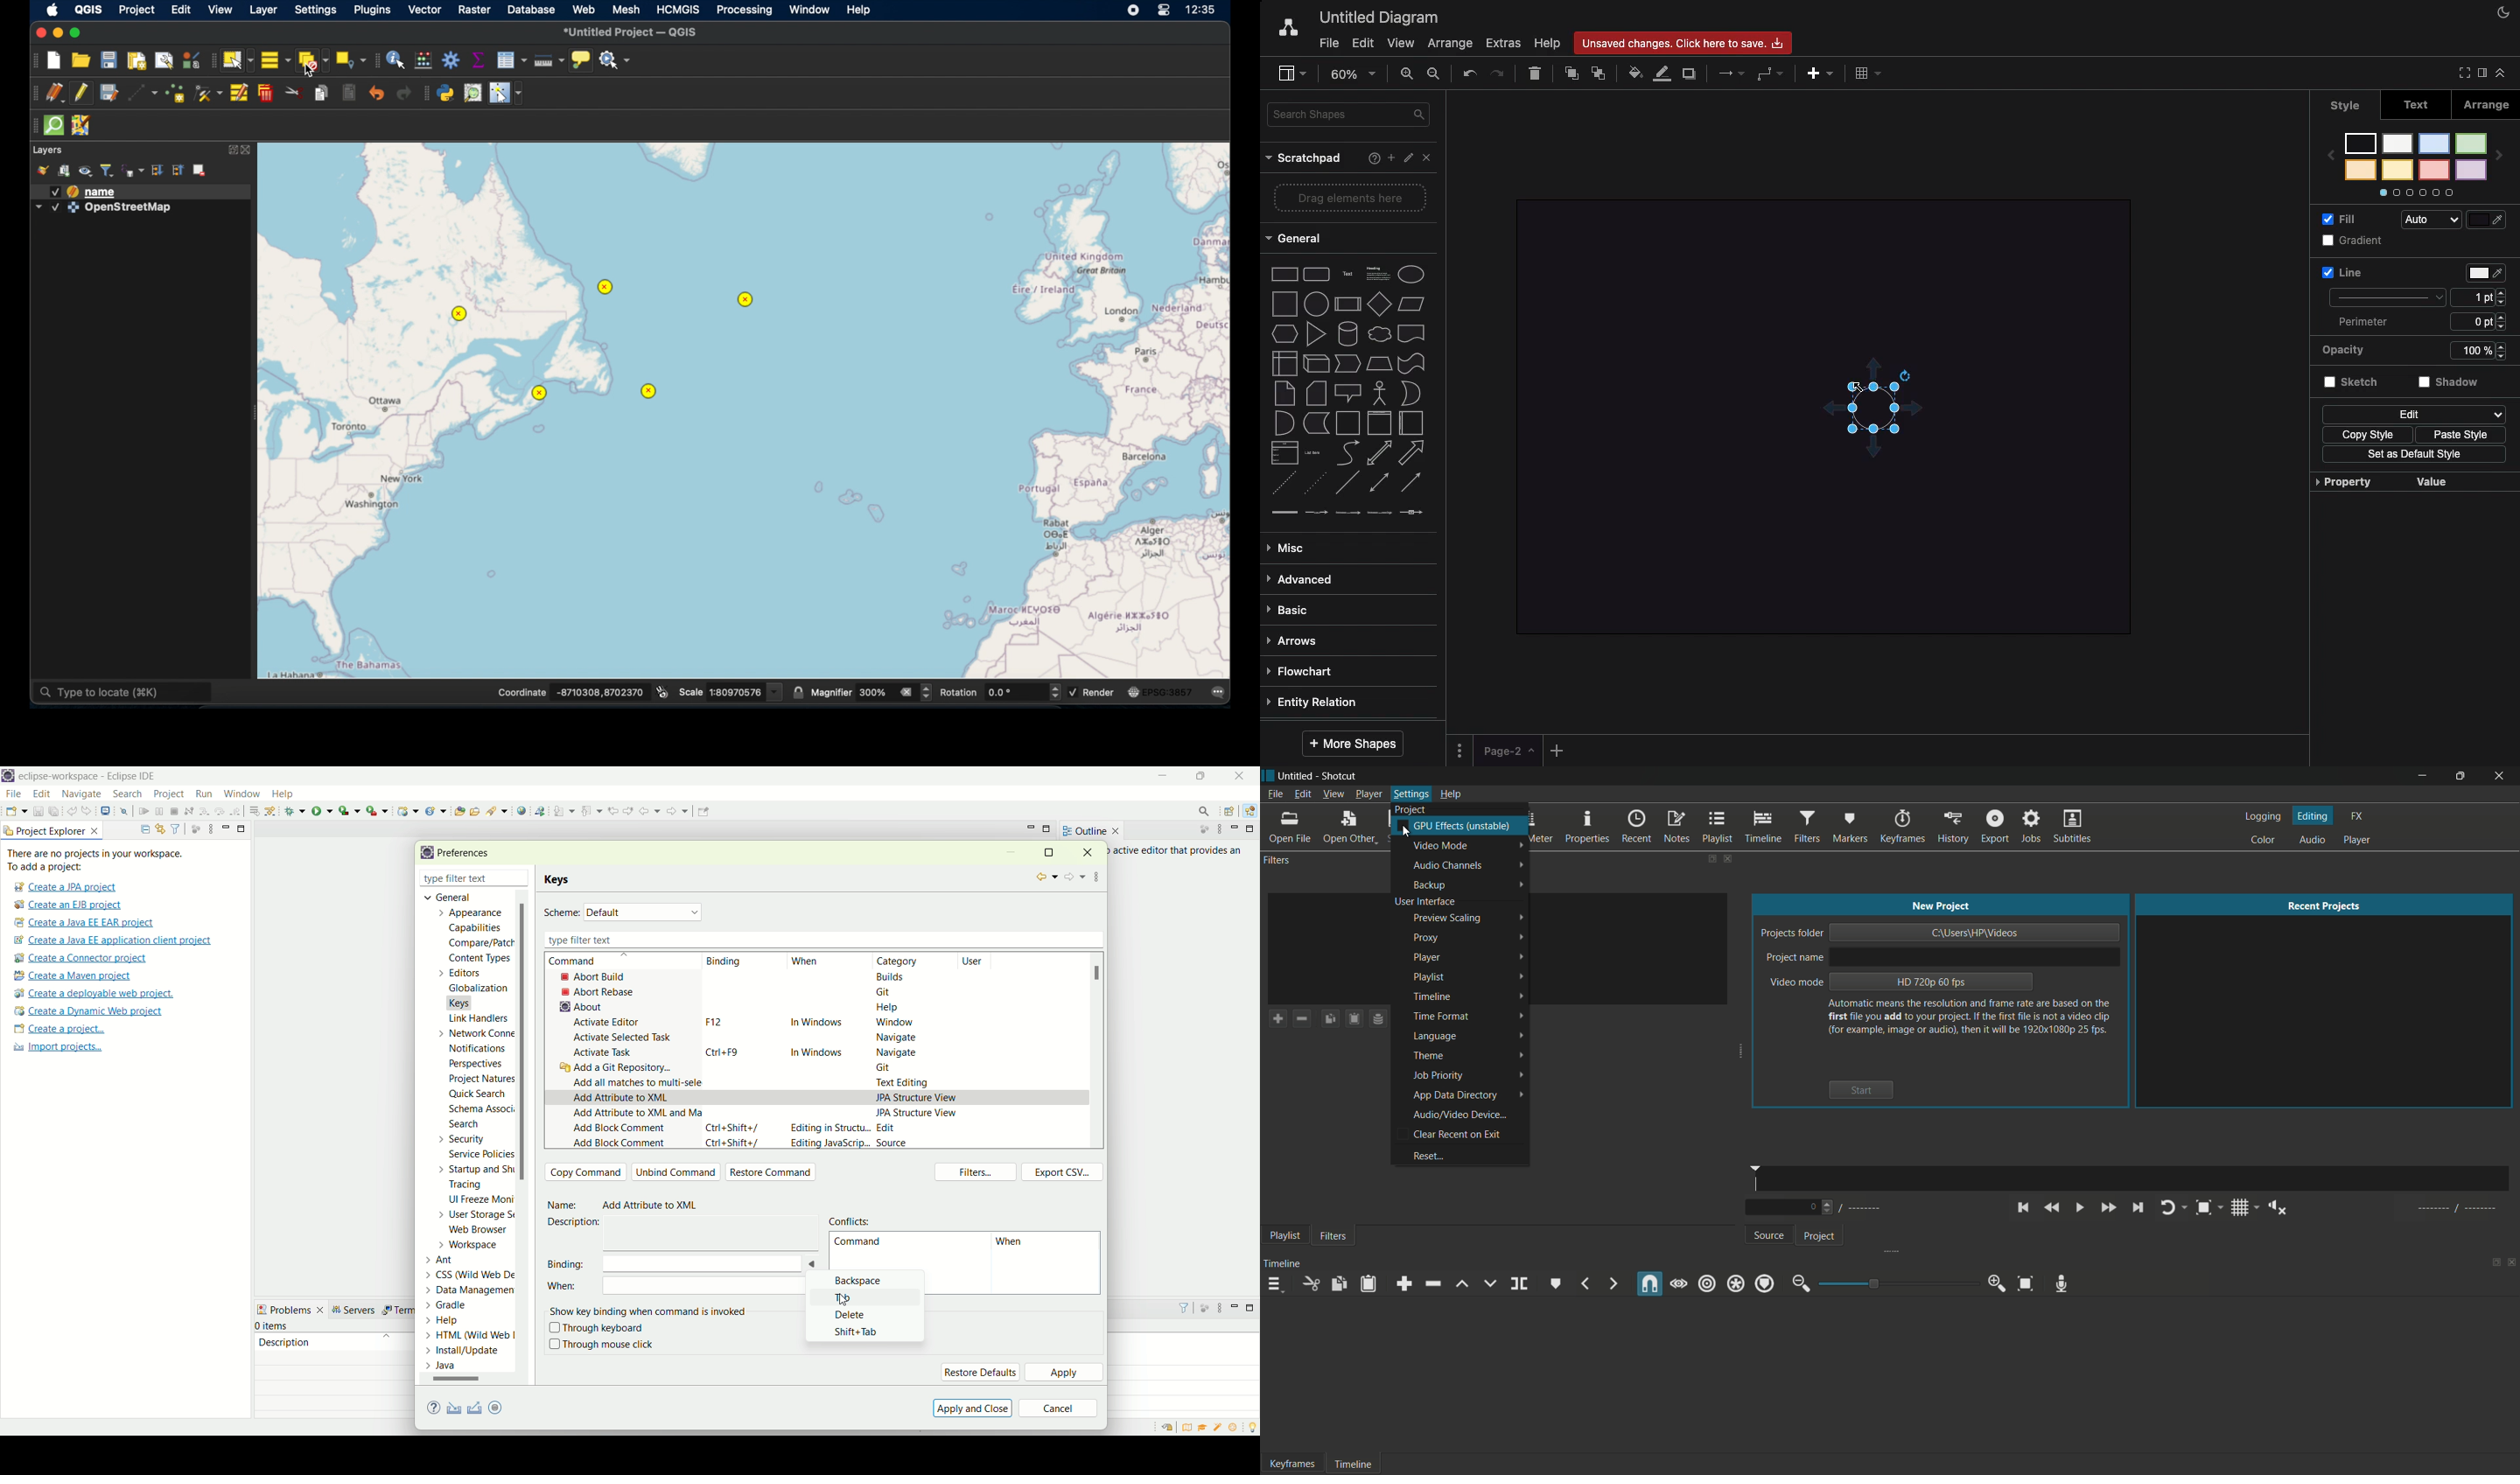 This screenshot has width=2520, height=1484. What do you see at coordinates (586, 1172) in the screenshot?
I see `copy command` at bounding box center [586, 1172].